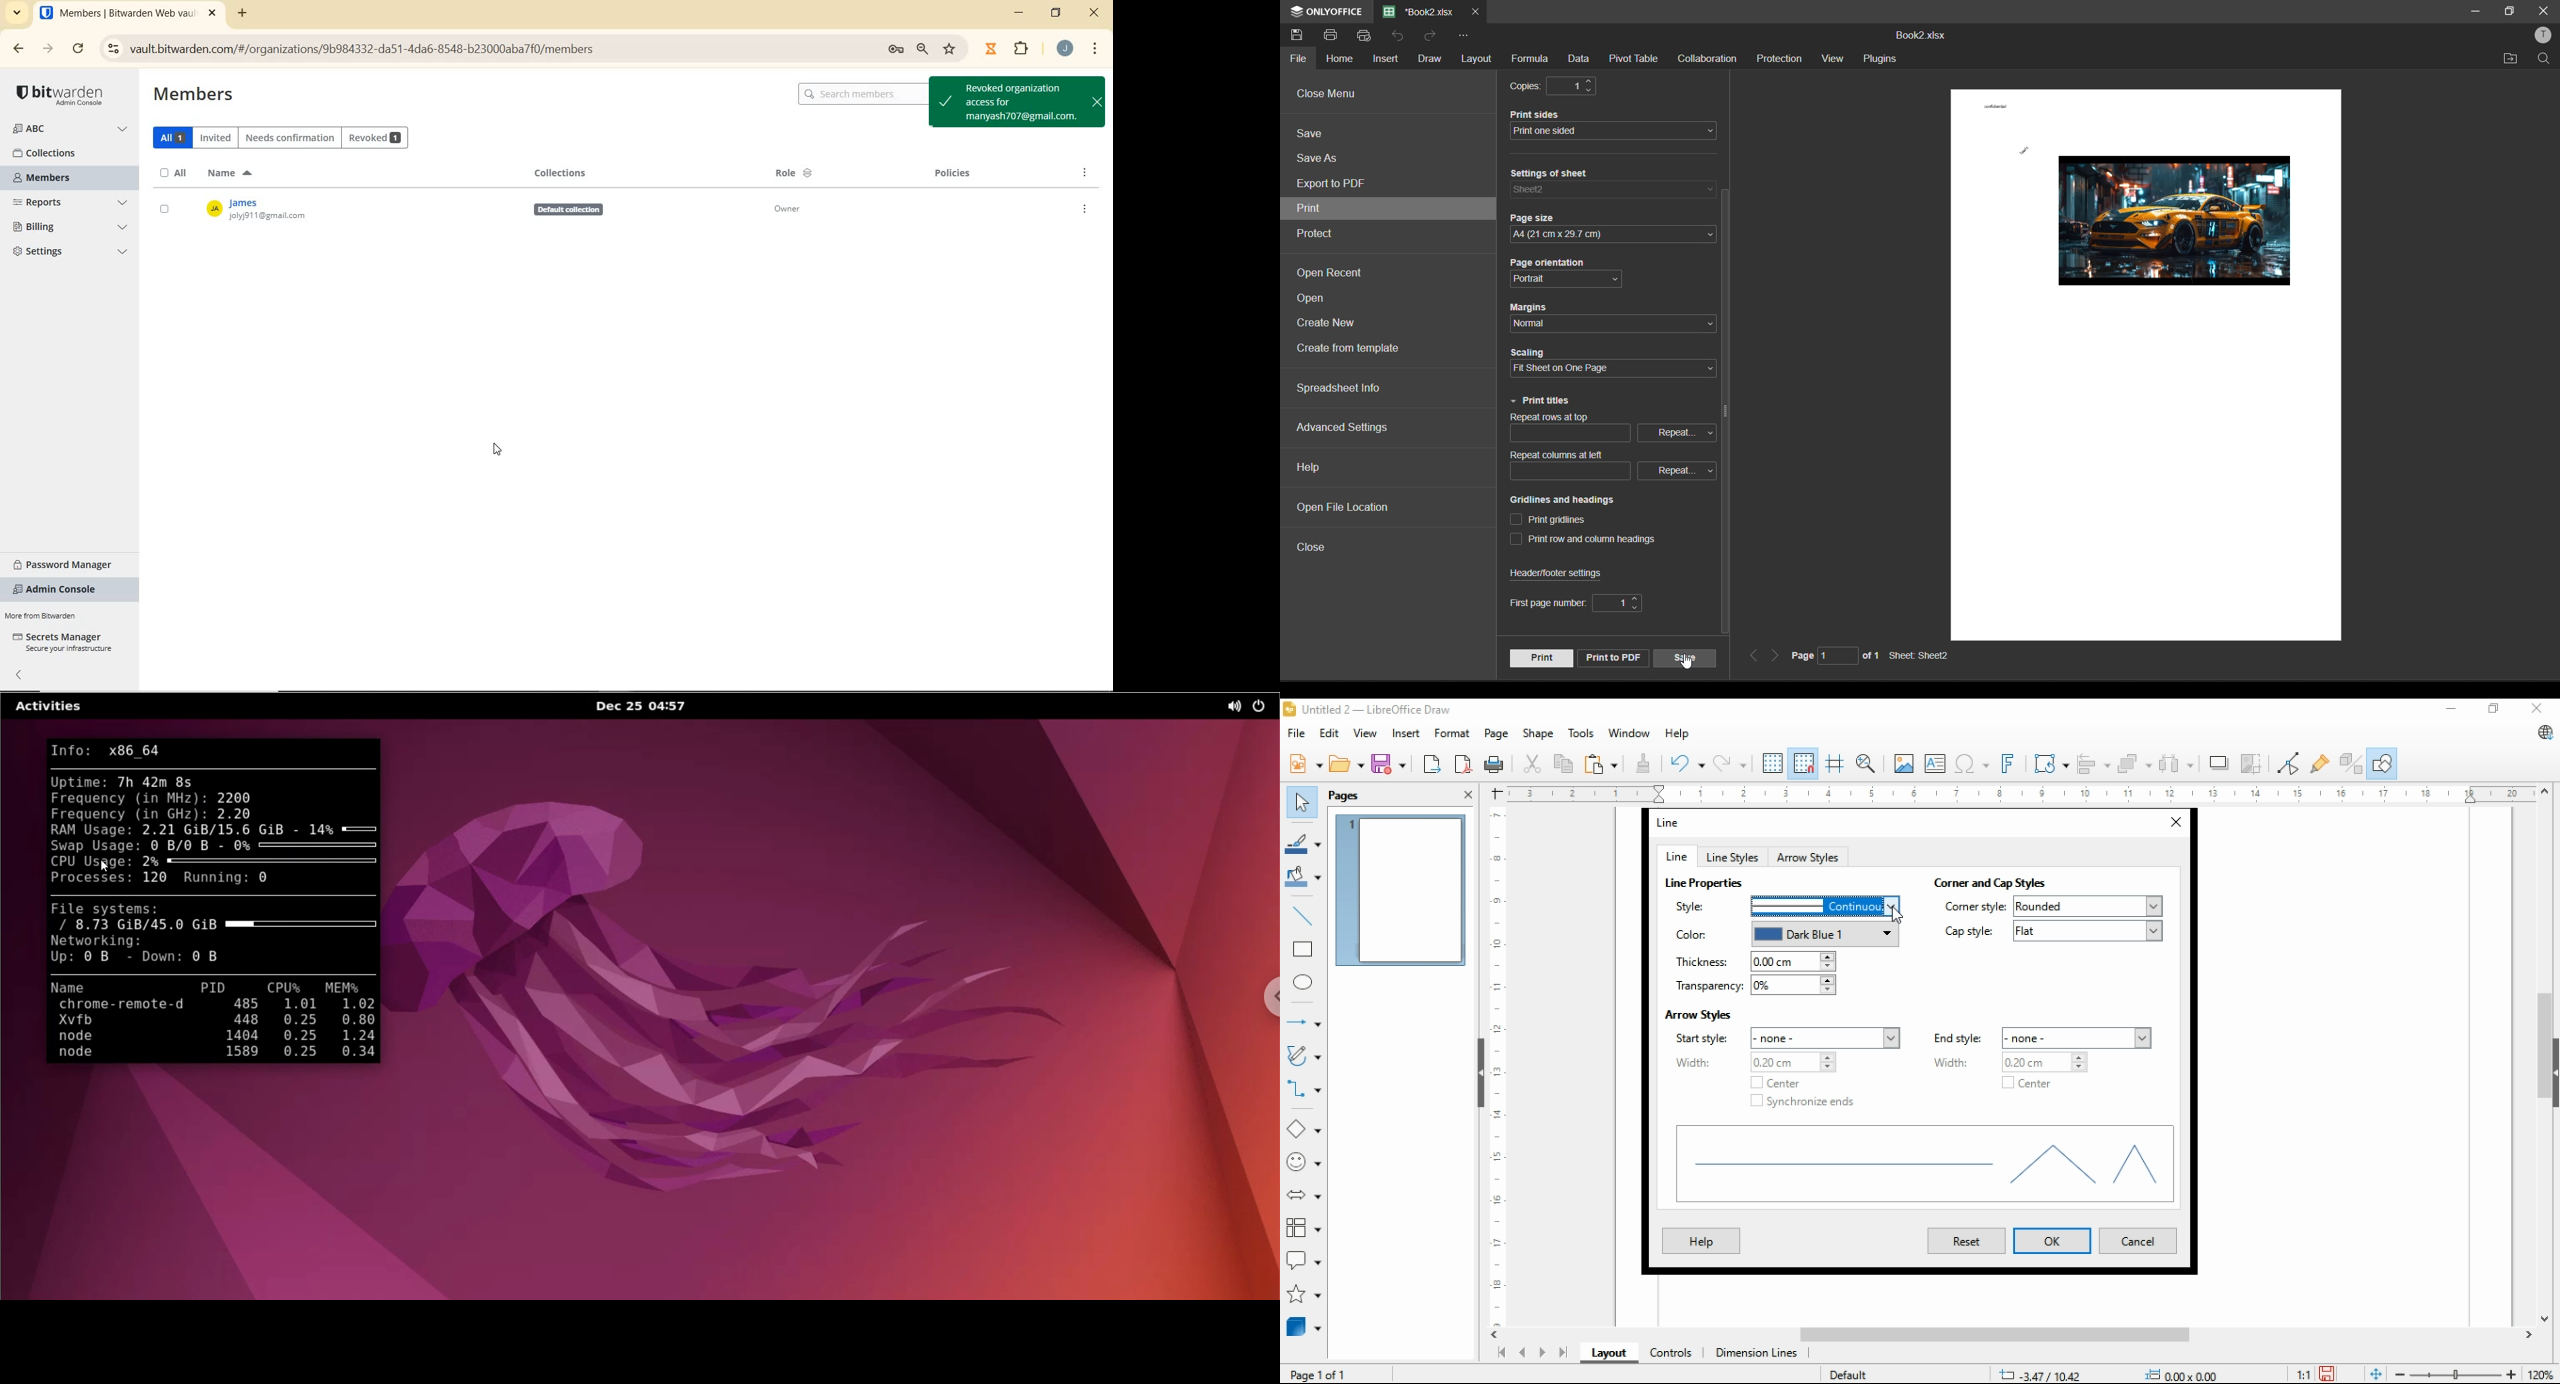 This screenshot has width=2576, height=1400. What do you see at coordinates (18, 13) in the screenshot?
I see `SEARCH TABS` at bounding box center [18, 13].